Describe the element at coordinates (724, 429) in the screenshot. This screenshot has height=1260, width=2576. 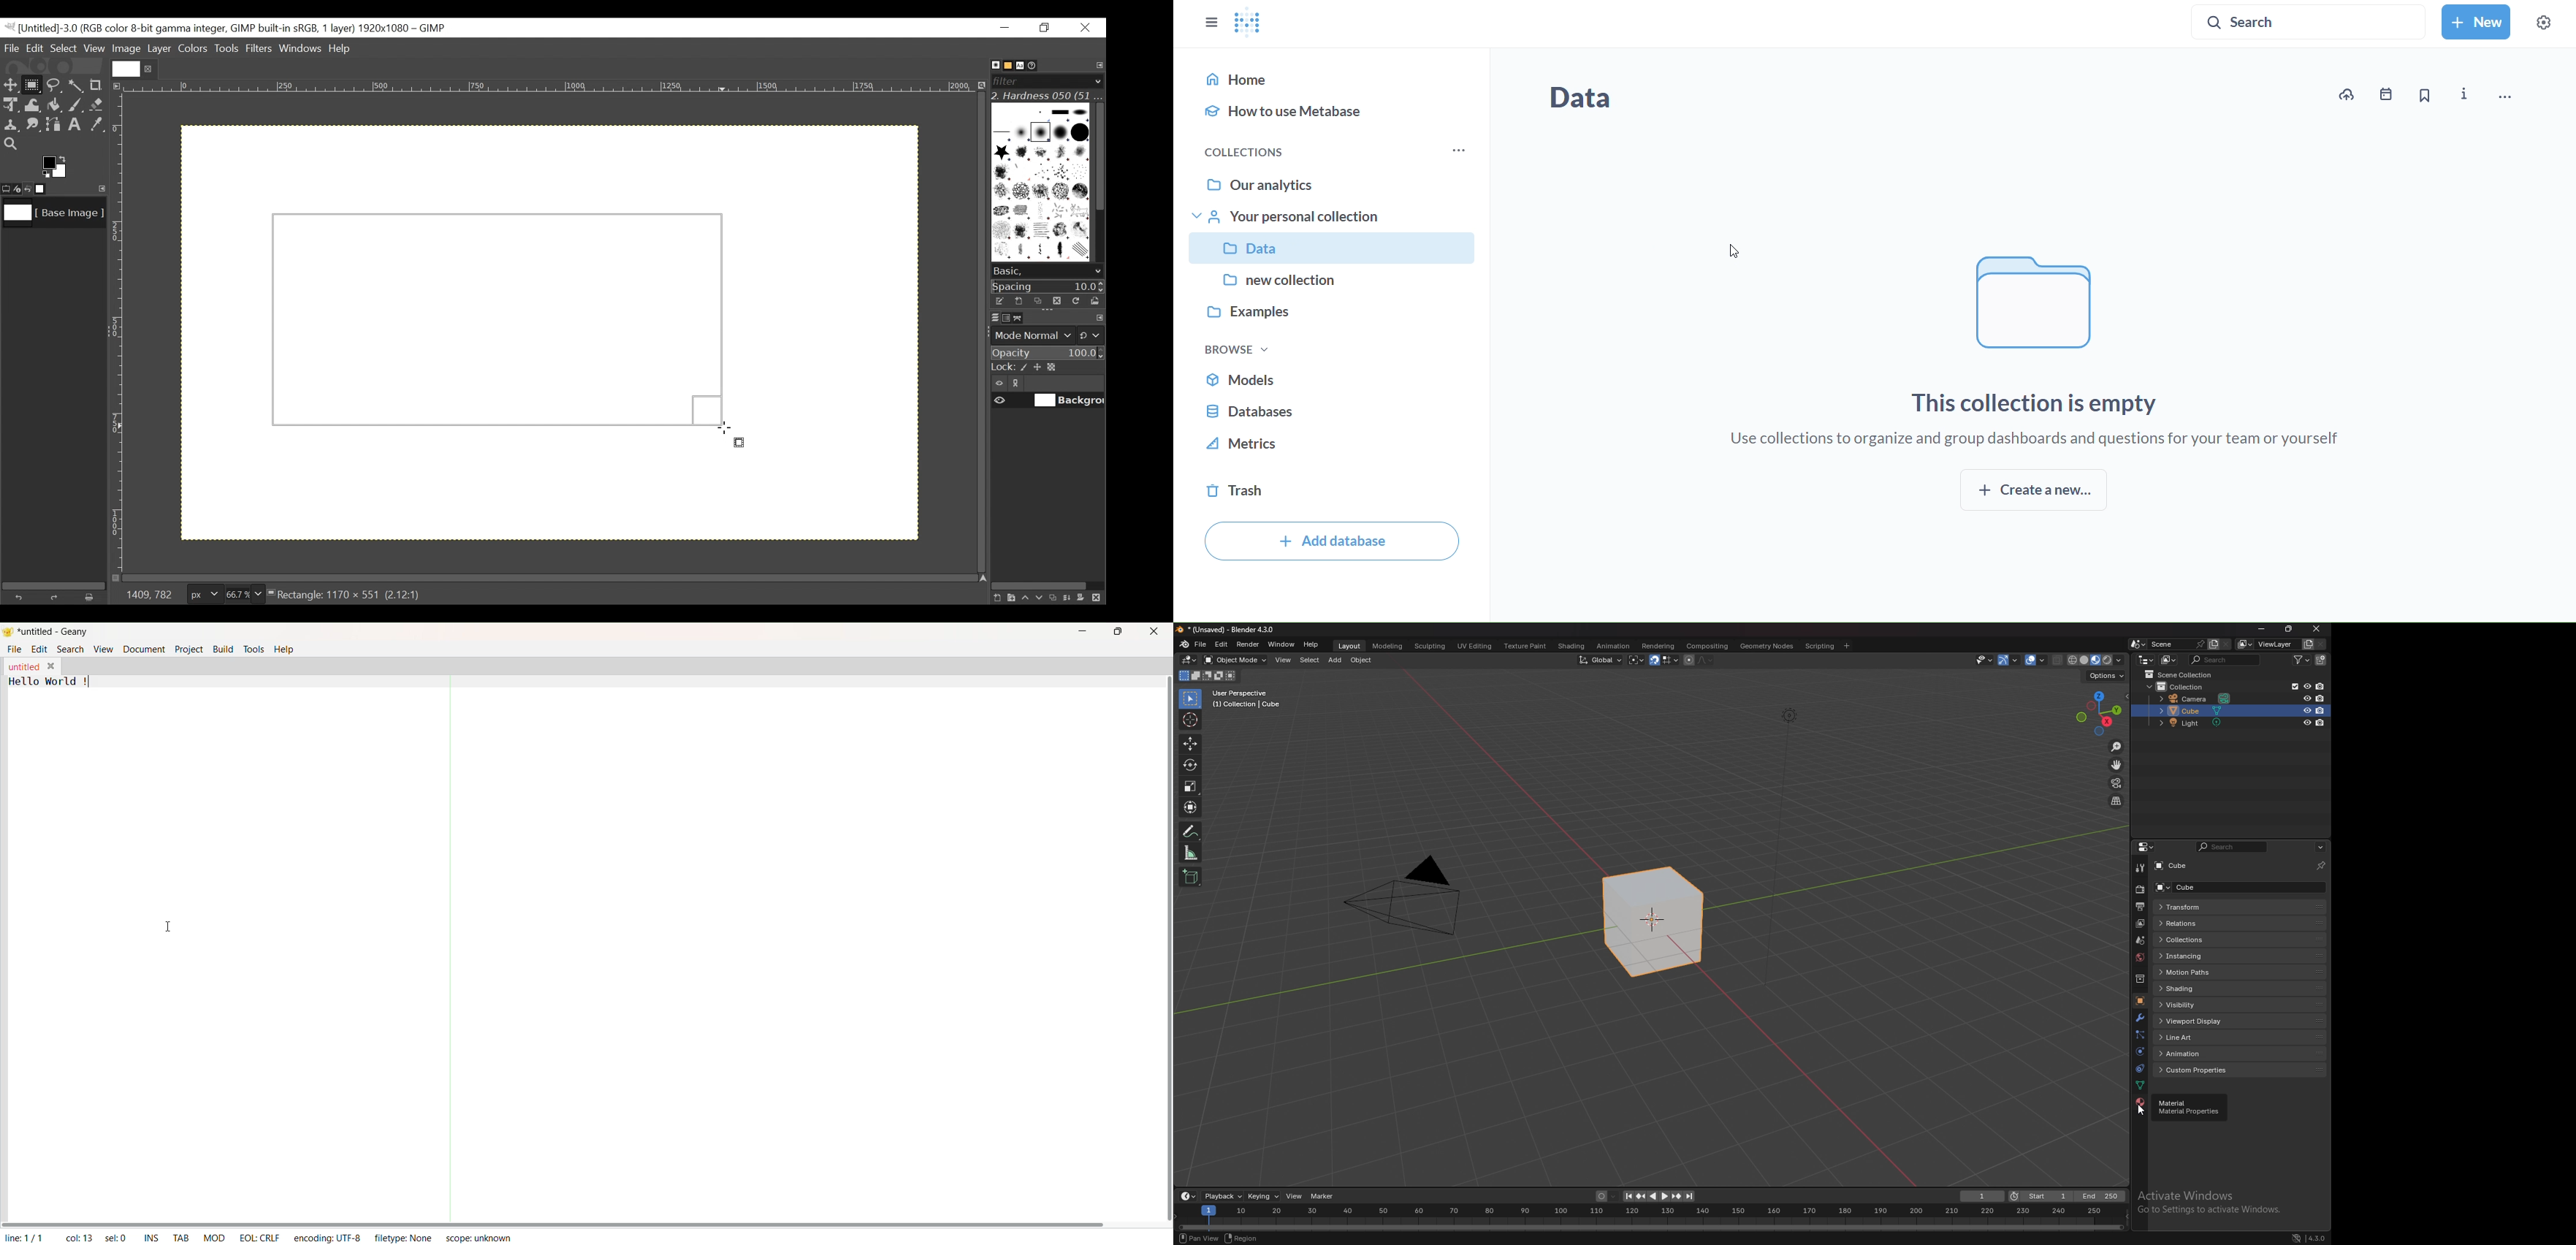
I see `Cursor` at that location.